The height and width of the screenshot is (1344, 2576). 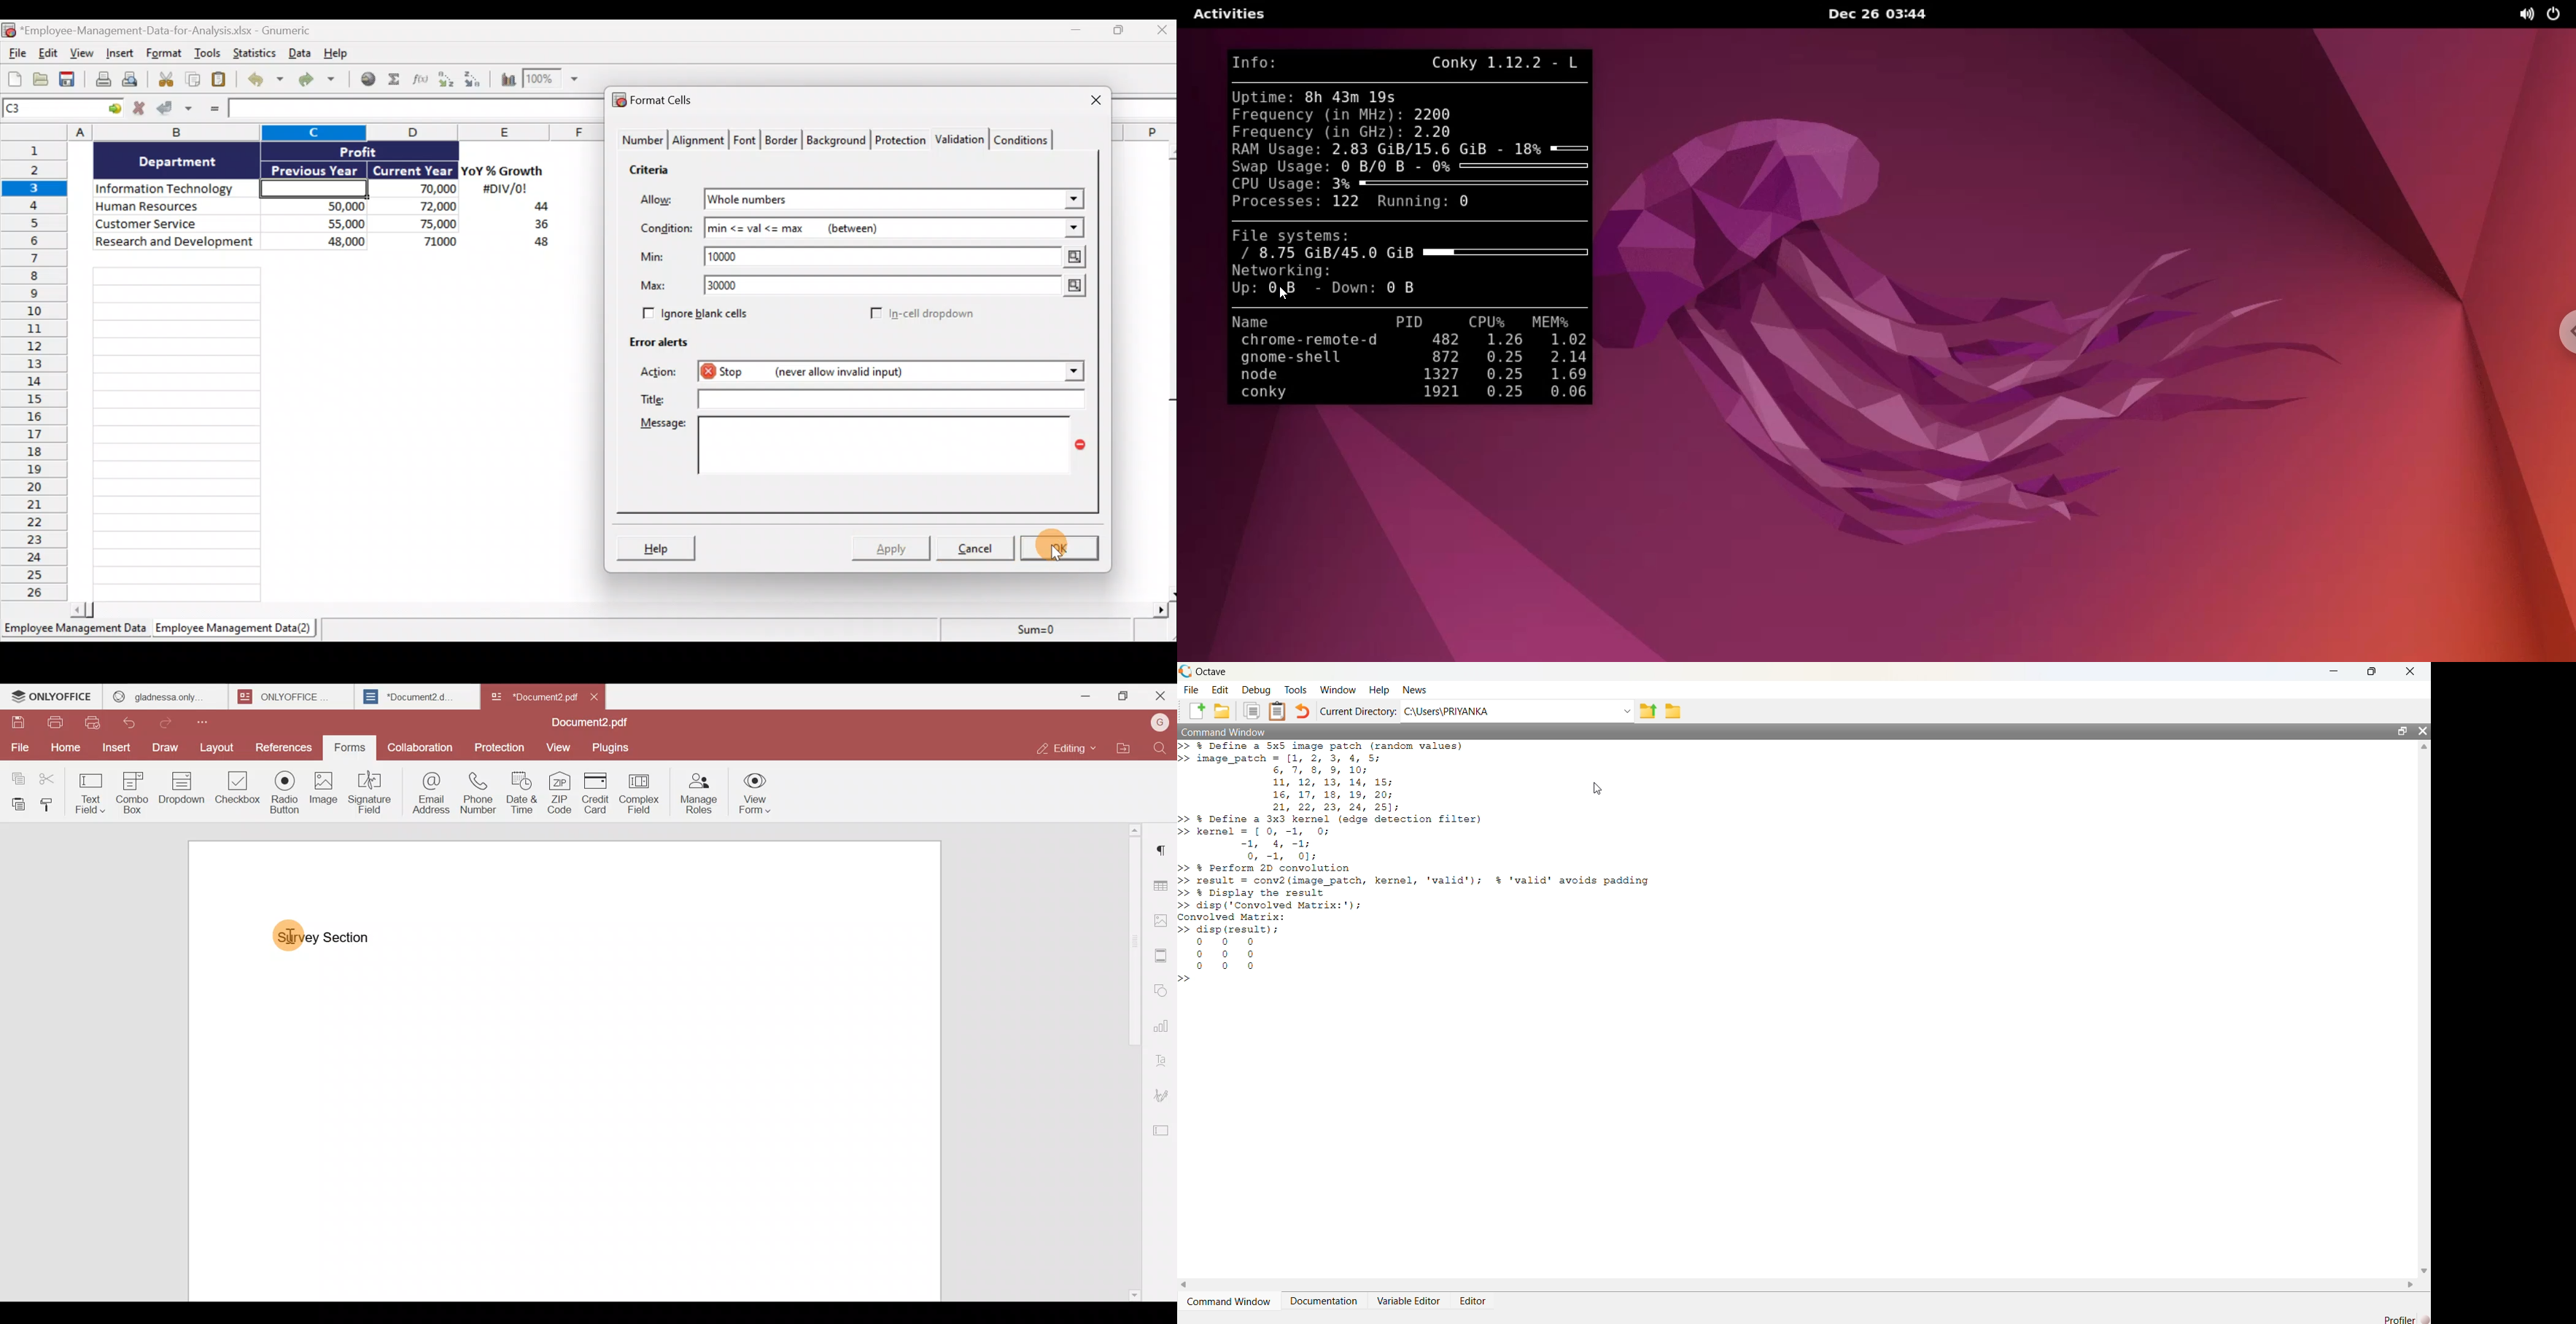 What do you see at coordinates (41, 80) in the screenshot?
I see `Open a file` at bounding box center [41, 80].